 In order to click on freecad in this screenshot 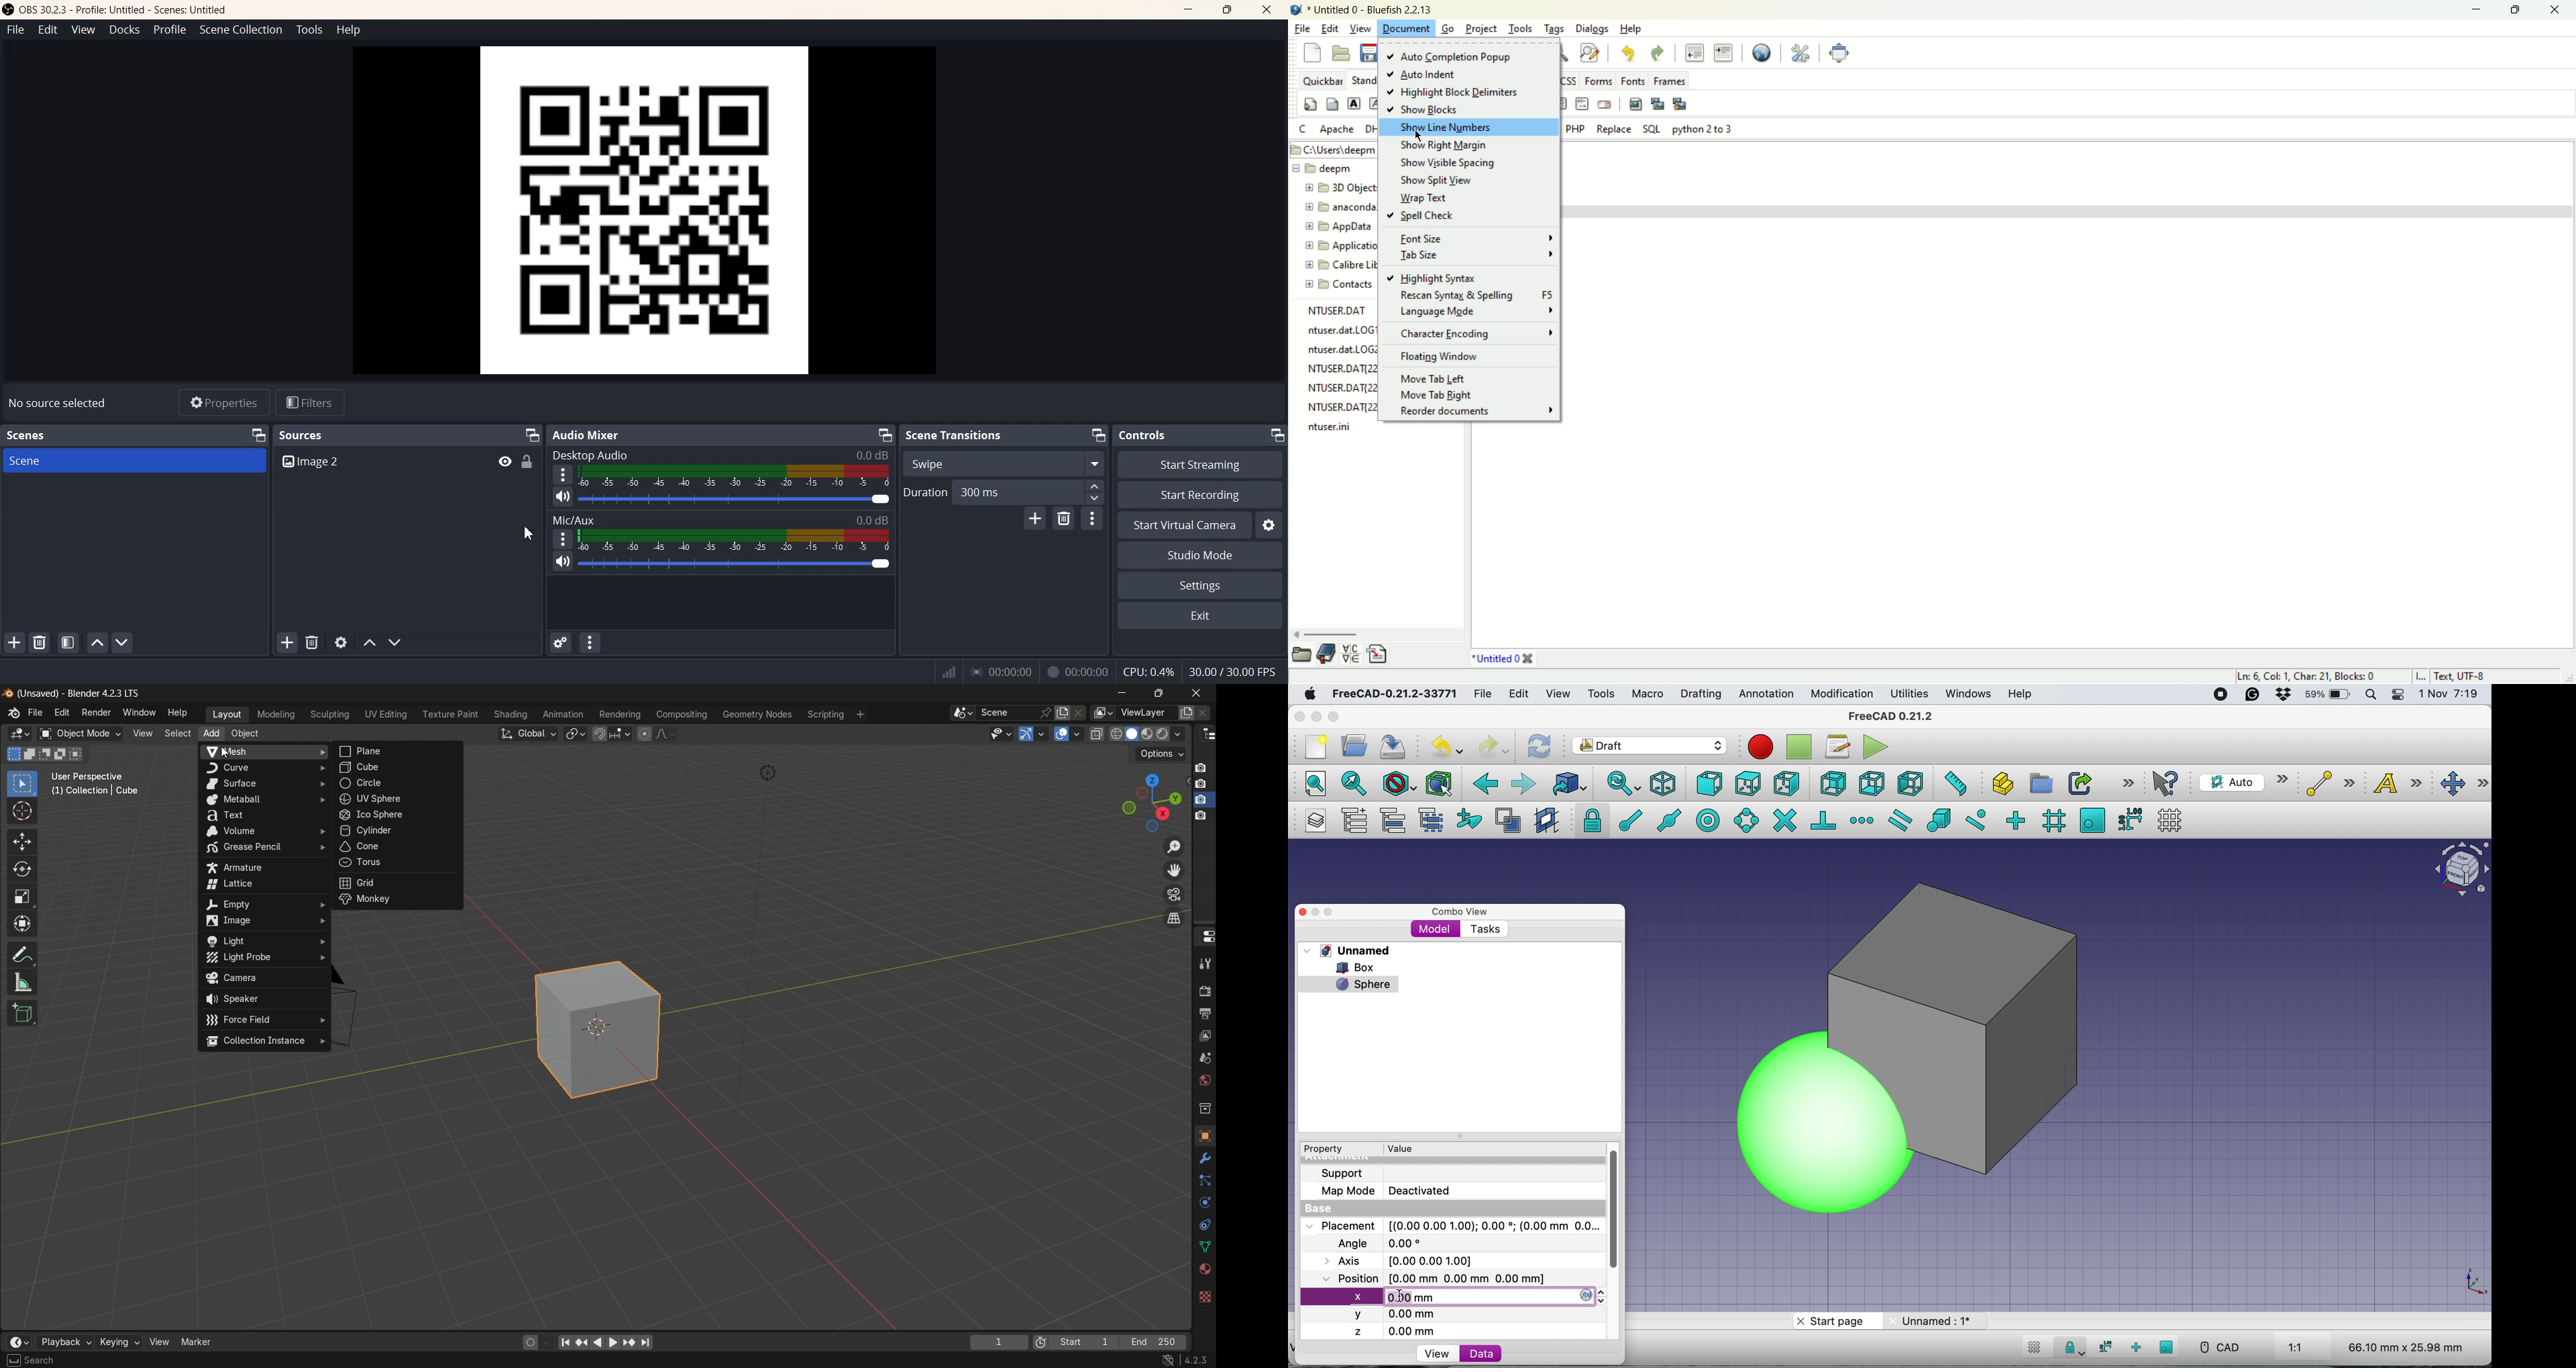, I will do `click(1898, 716)`.